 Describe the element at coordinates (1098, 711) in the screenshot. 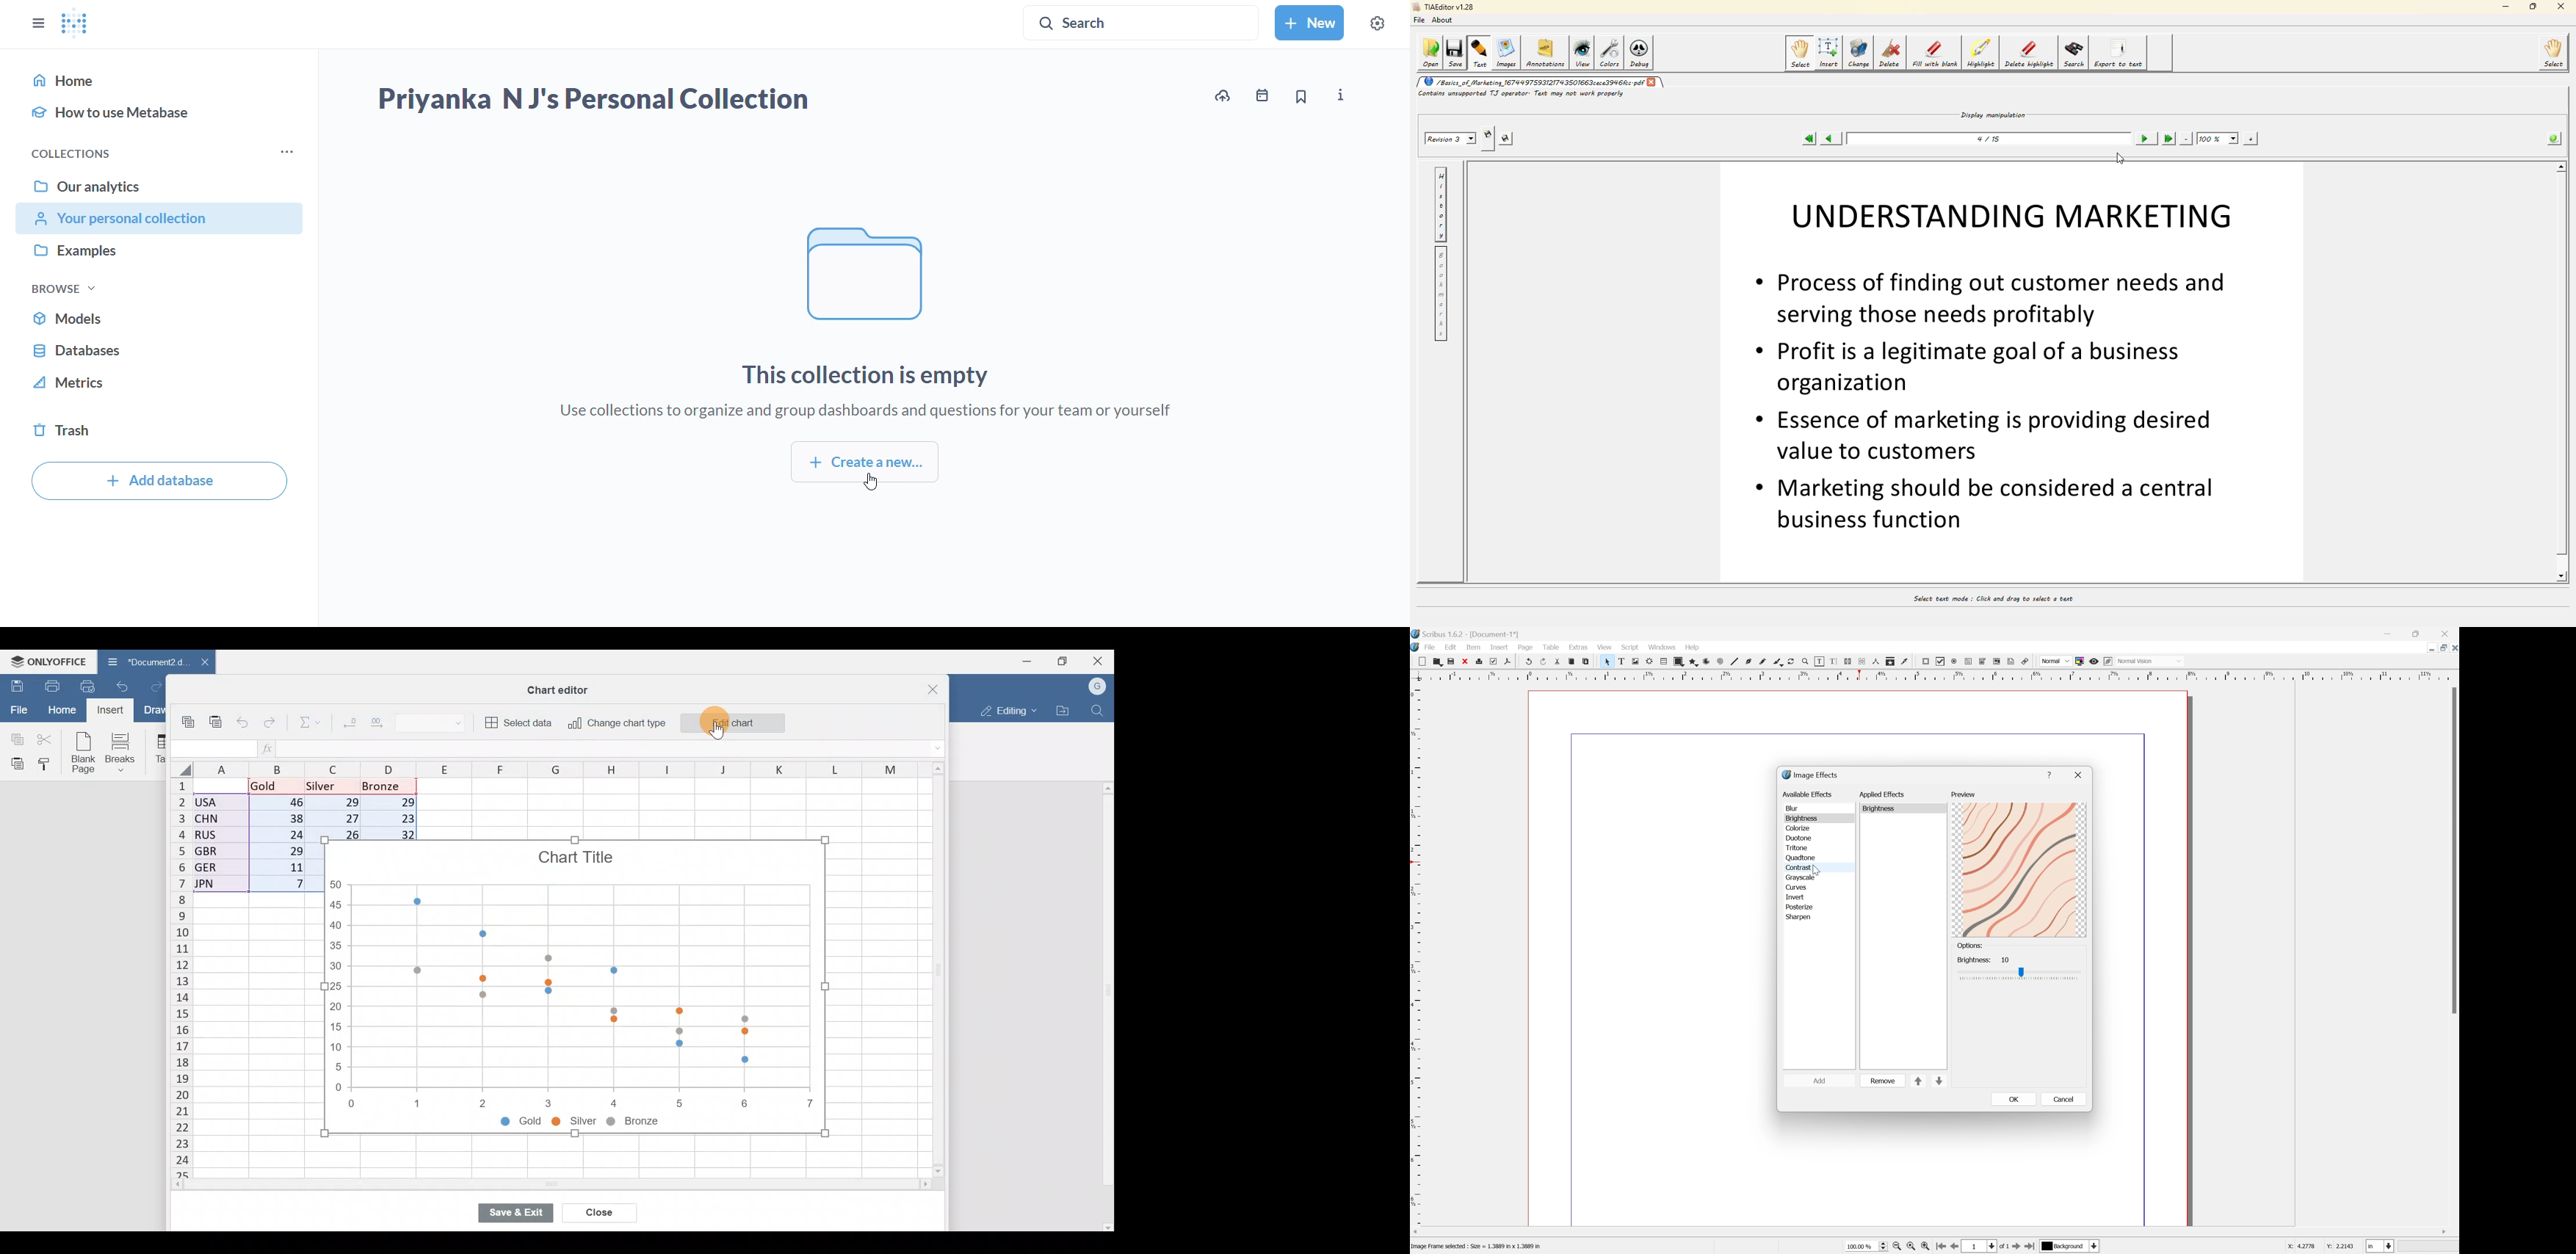

I see `Find` at that location.